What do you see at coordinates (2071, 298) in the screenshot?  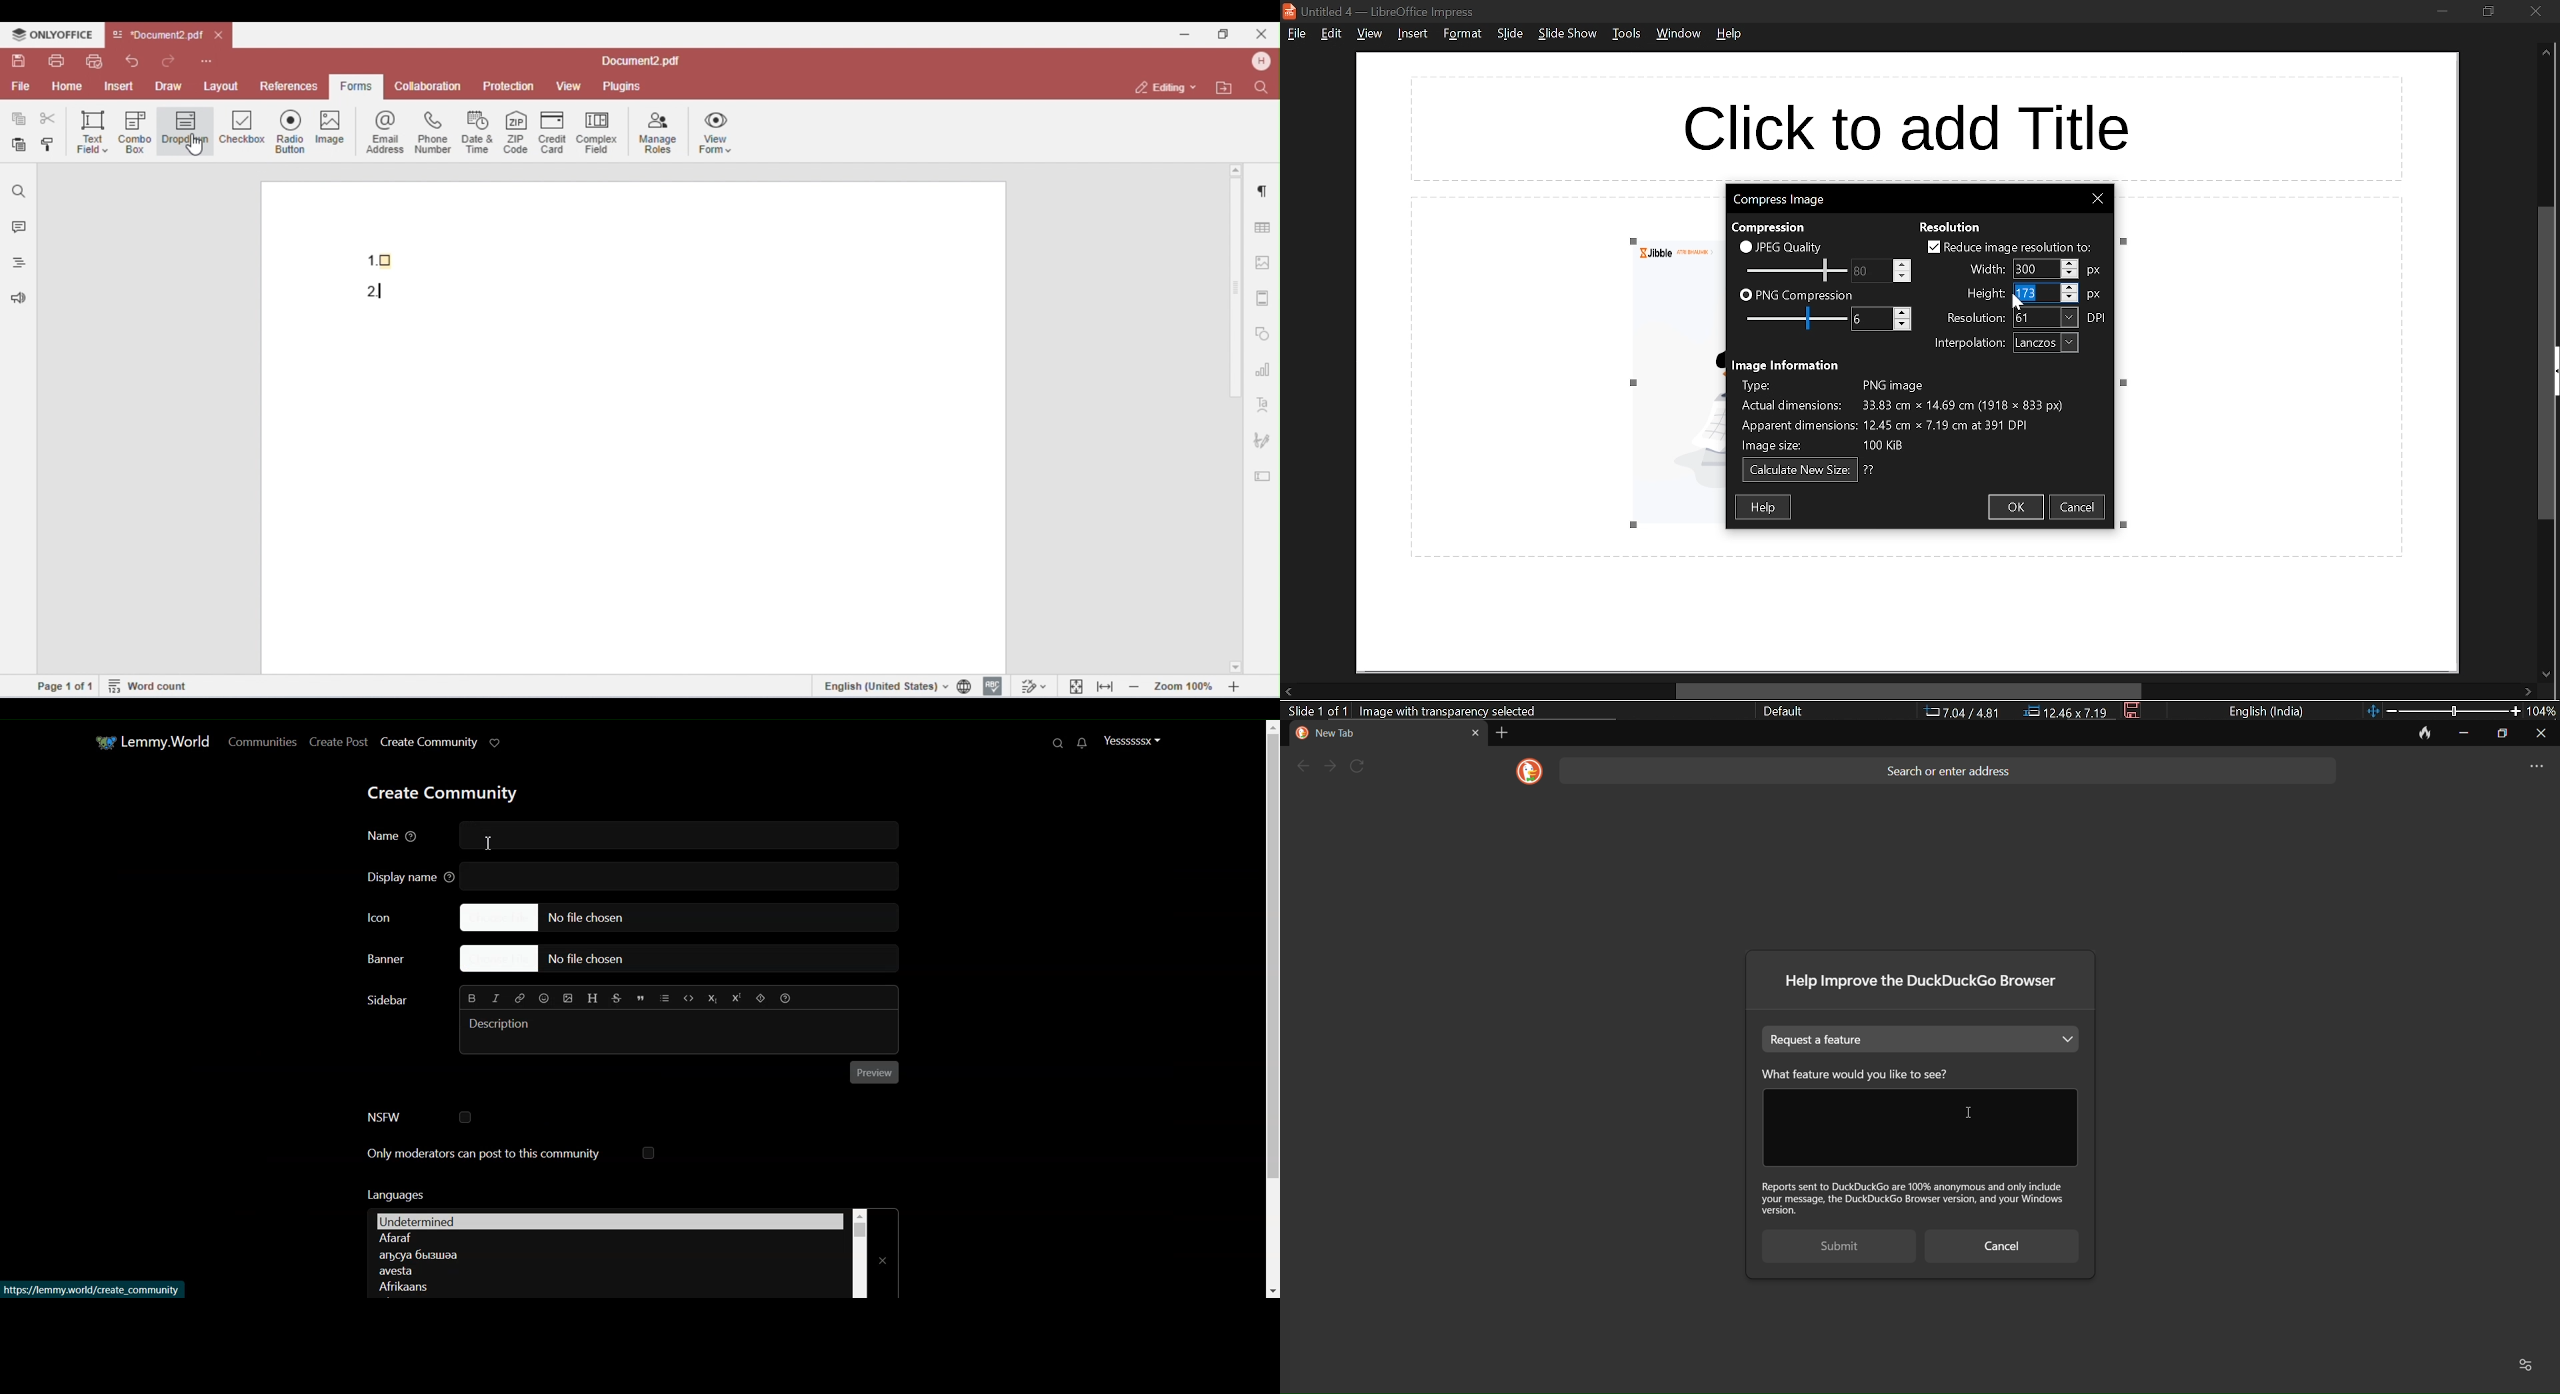 I see `Decrease ` at bounding box center [2071, 298].